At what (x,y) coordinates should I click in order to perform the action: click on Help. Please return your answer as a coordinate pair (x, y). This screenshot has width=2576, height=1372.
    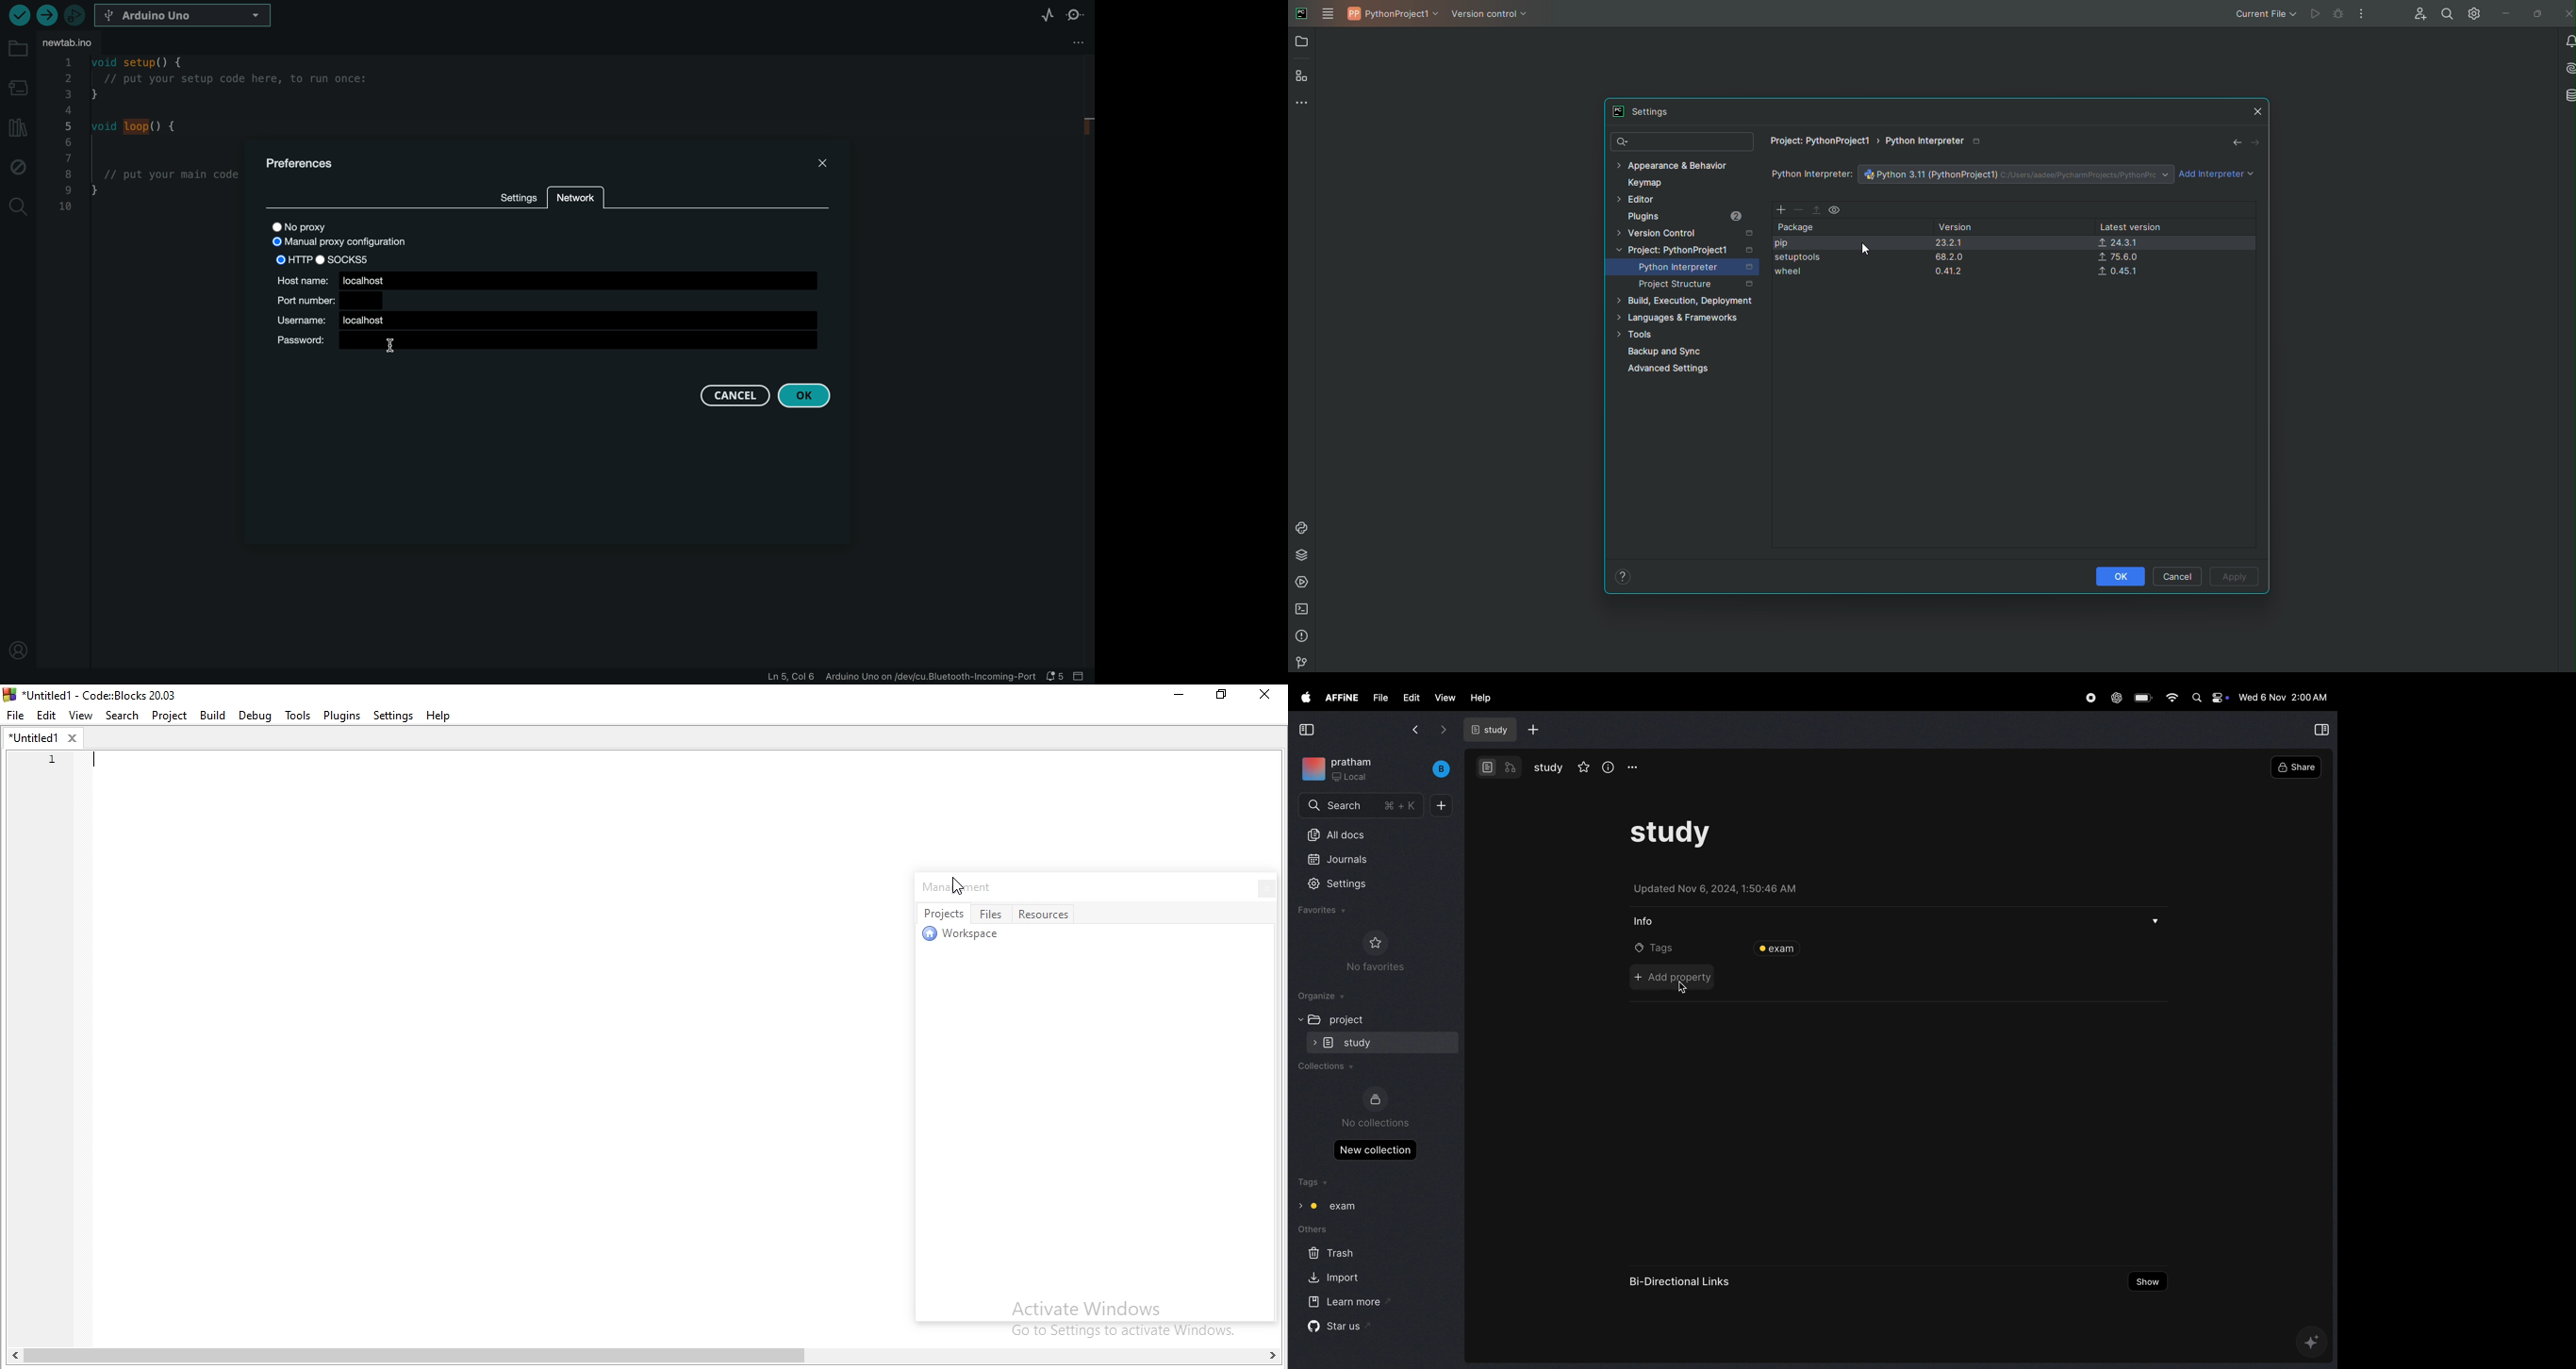
    Looking at the image, I should click on (1622, 576).